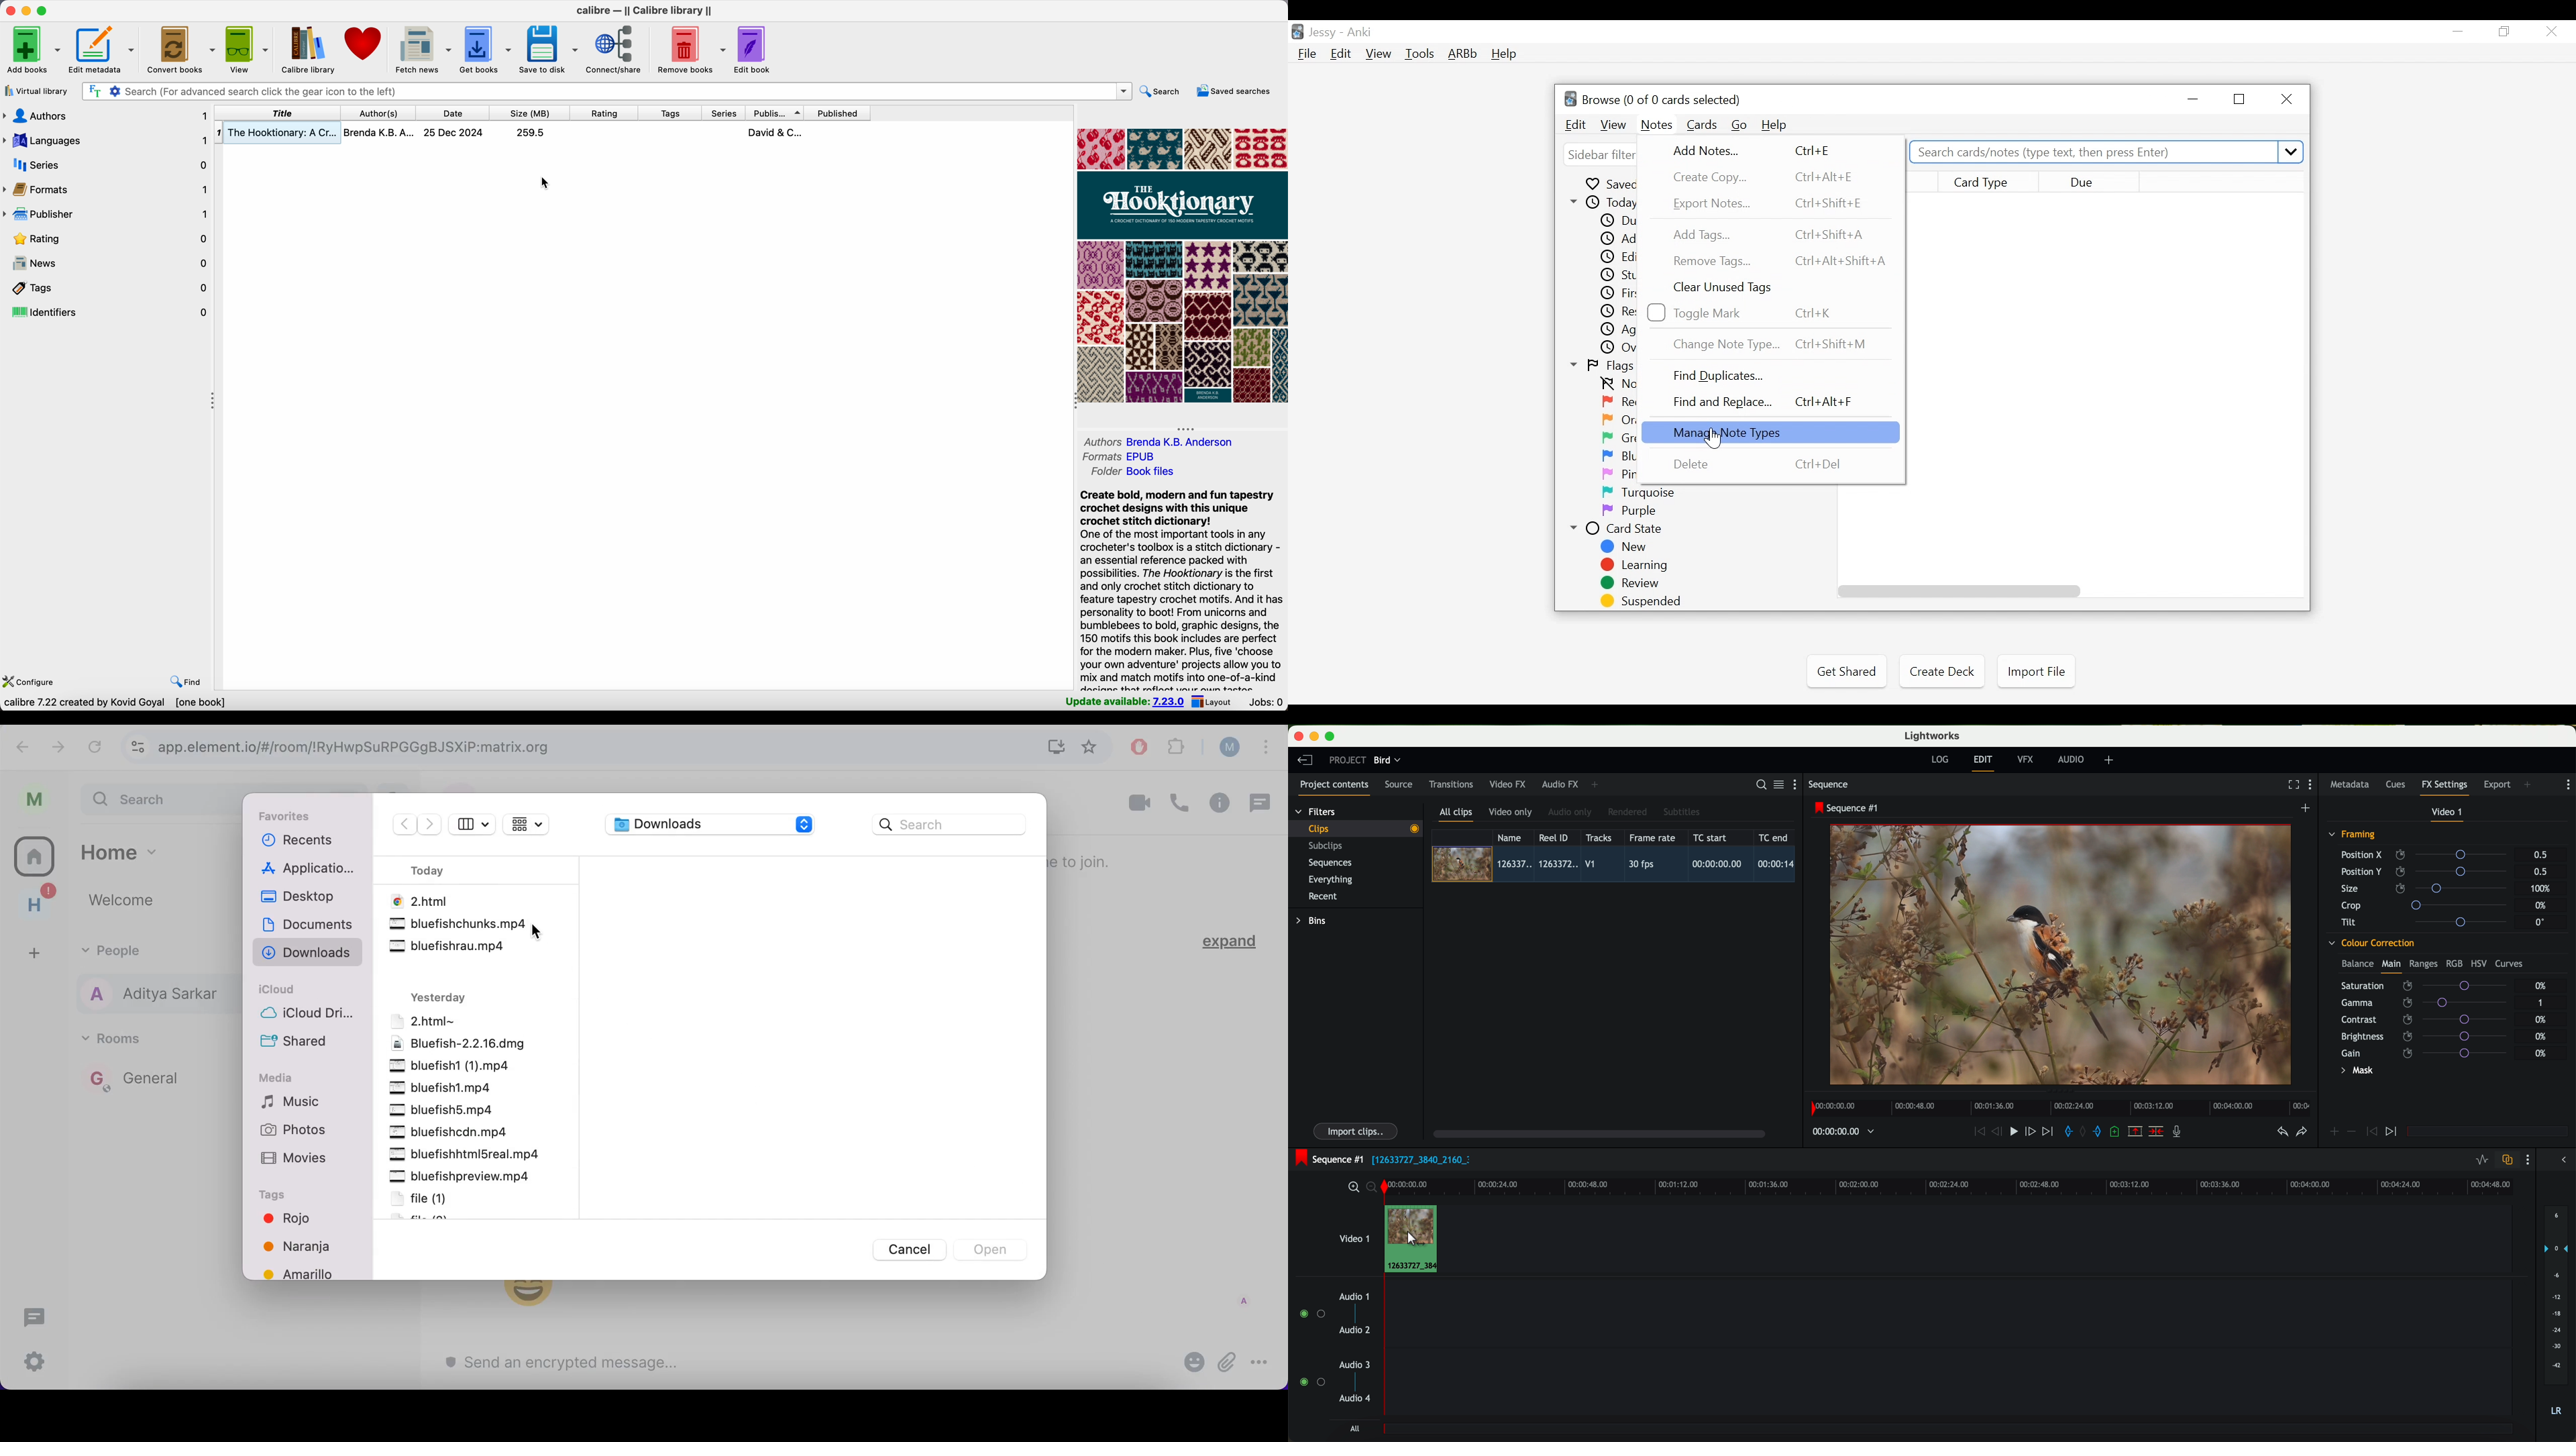 Image resolution: width=2576 pixels, height=1456 pixels. Describe the element at coordinates (1774, 234) in the screenshot. I see `Add Tags` at that location.